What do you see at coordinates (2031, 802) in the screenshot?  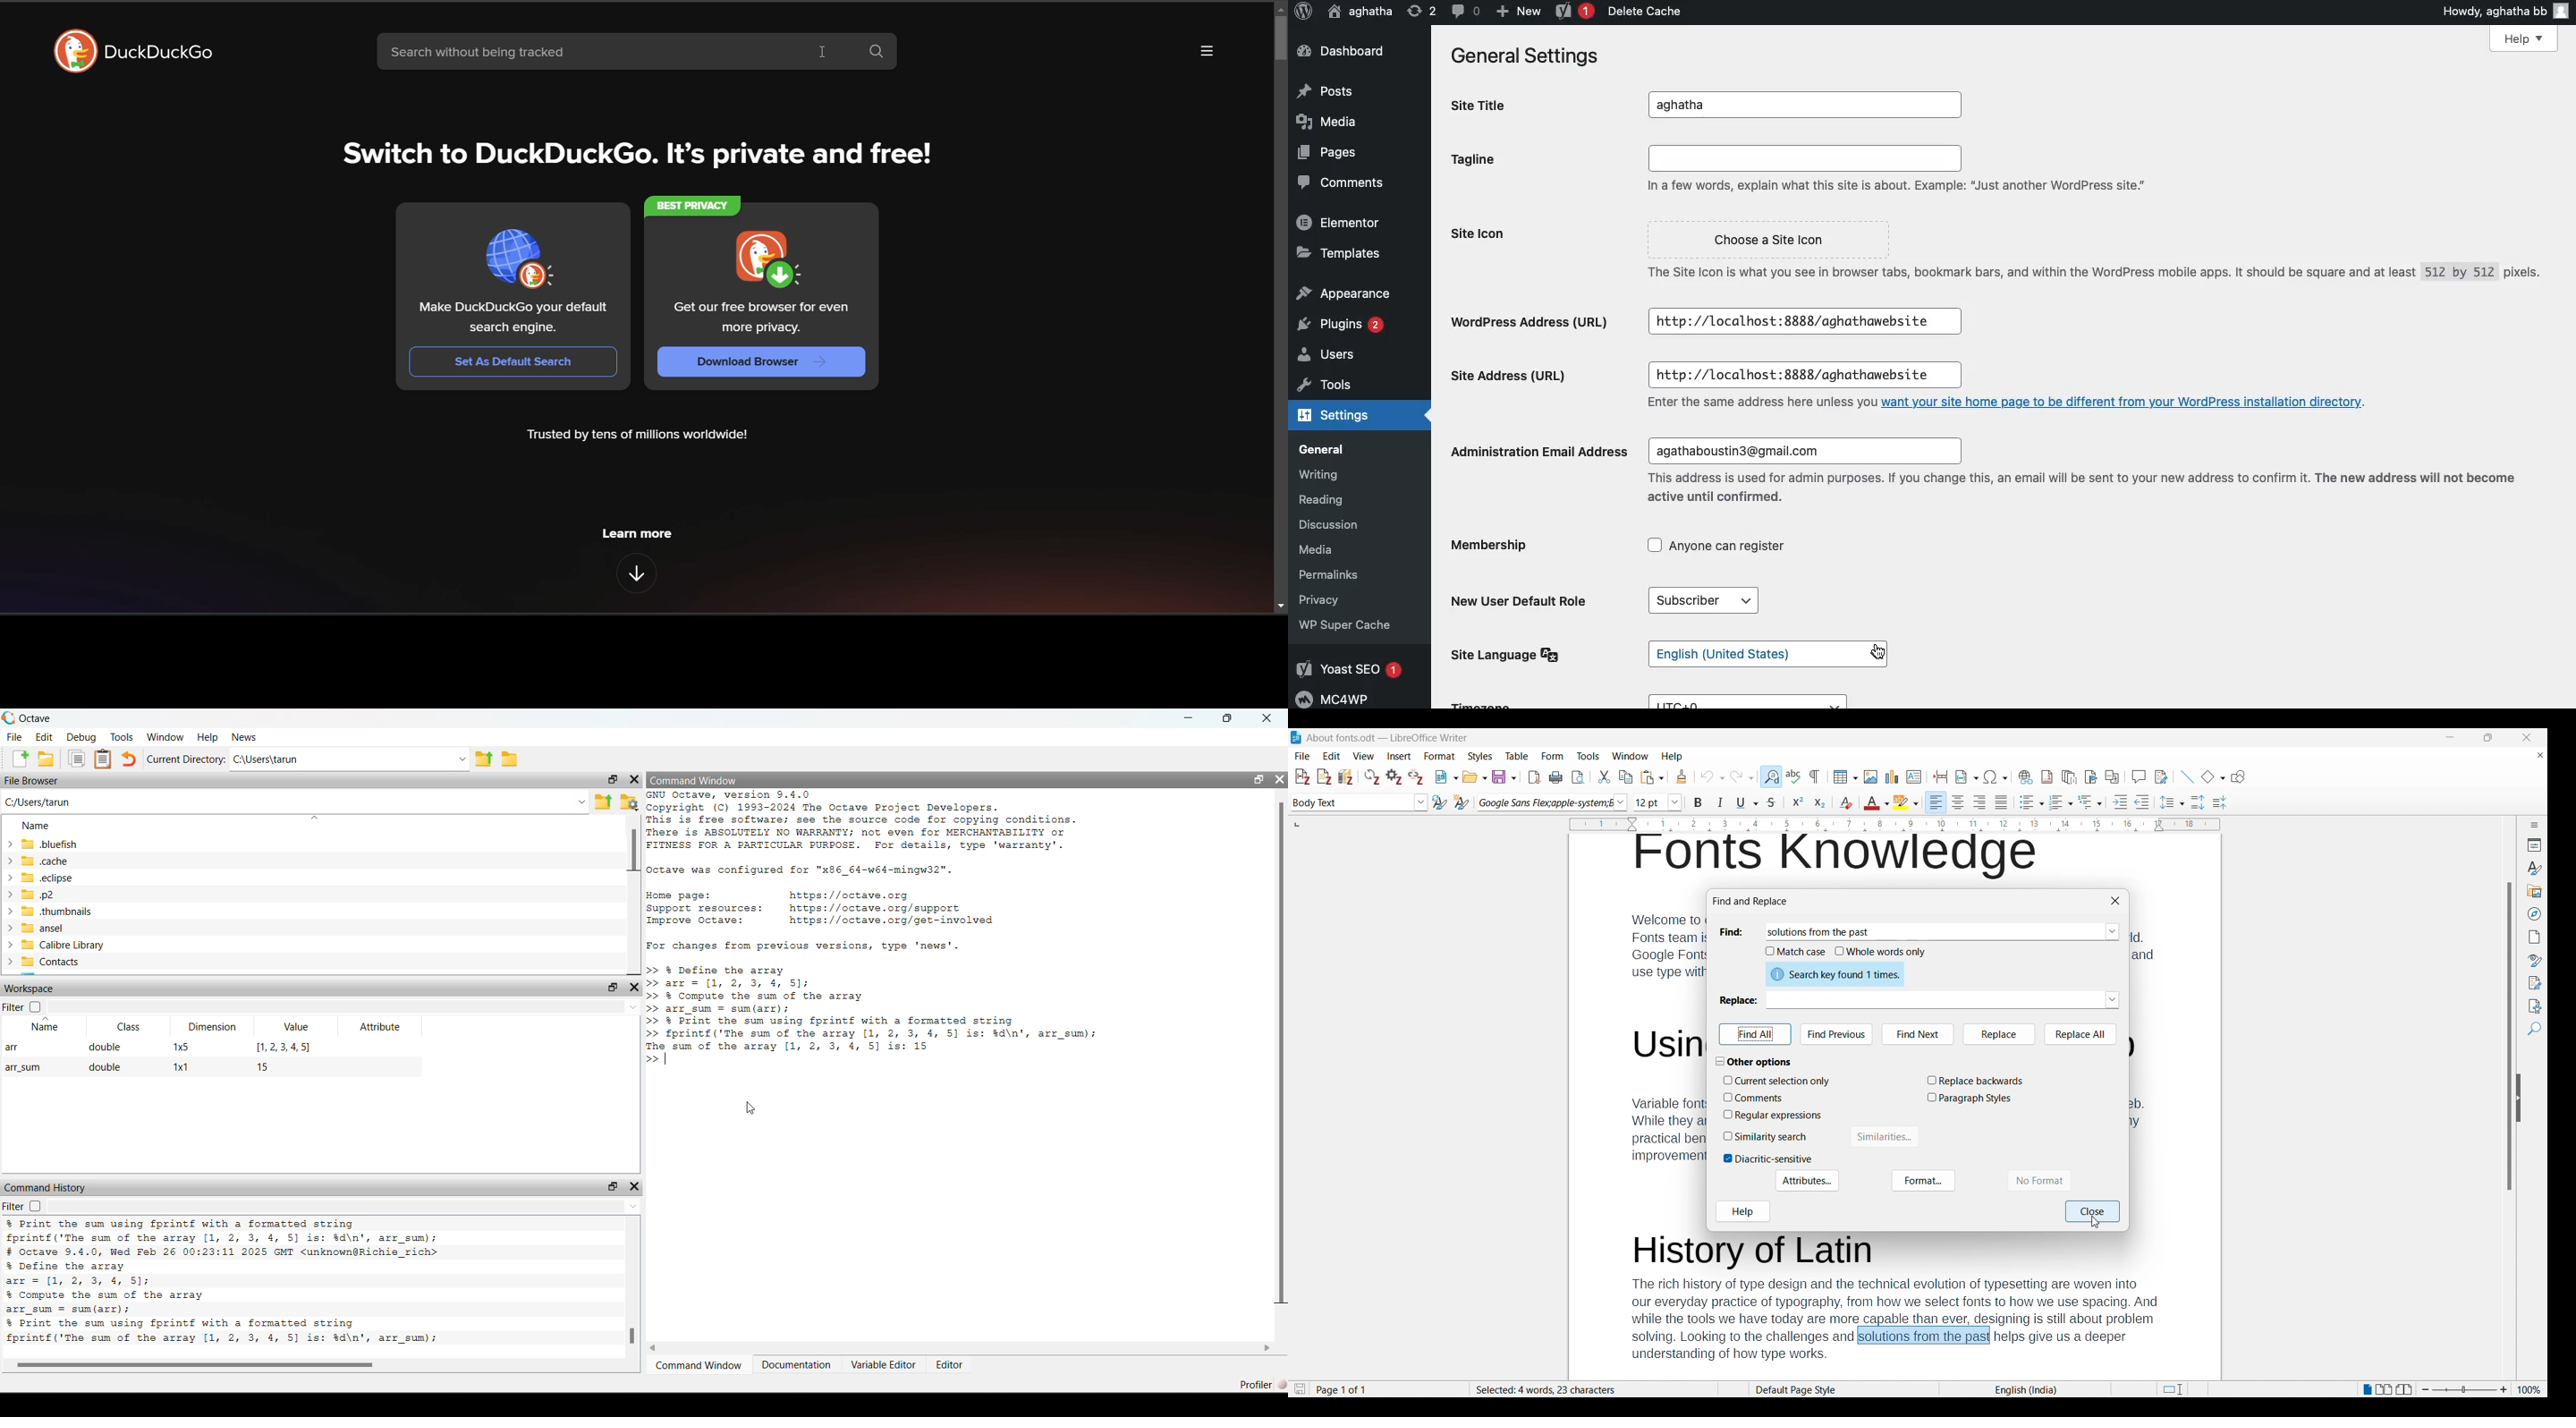 I see `Toggle unordered list options` at bounding box center [2031, 802].